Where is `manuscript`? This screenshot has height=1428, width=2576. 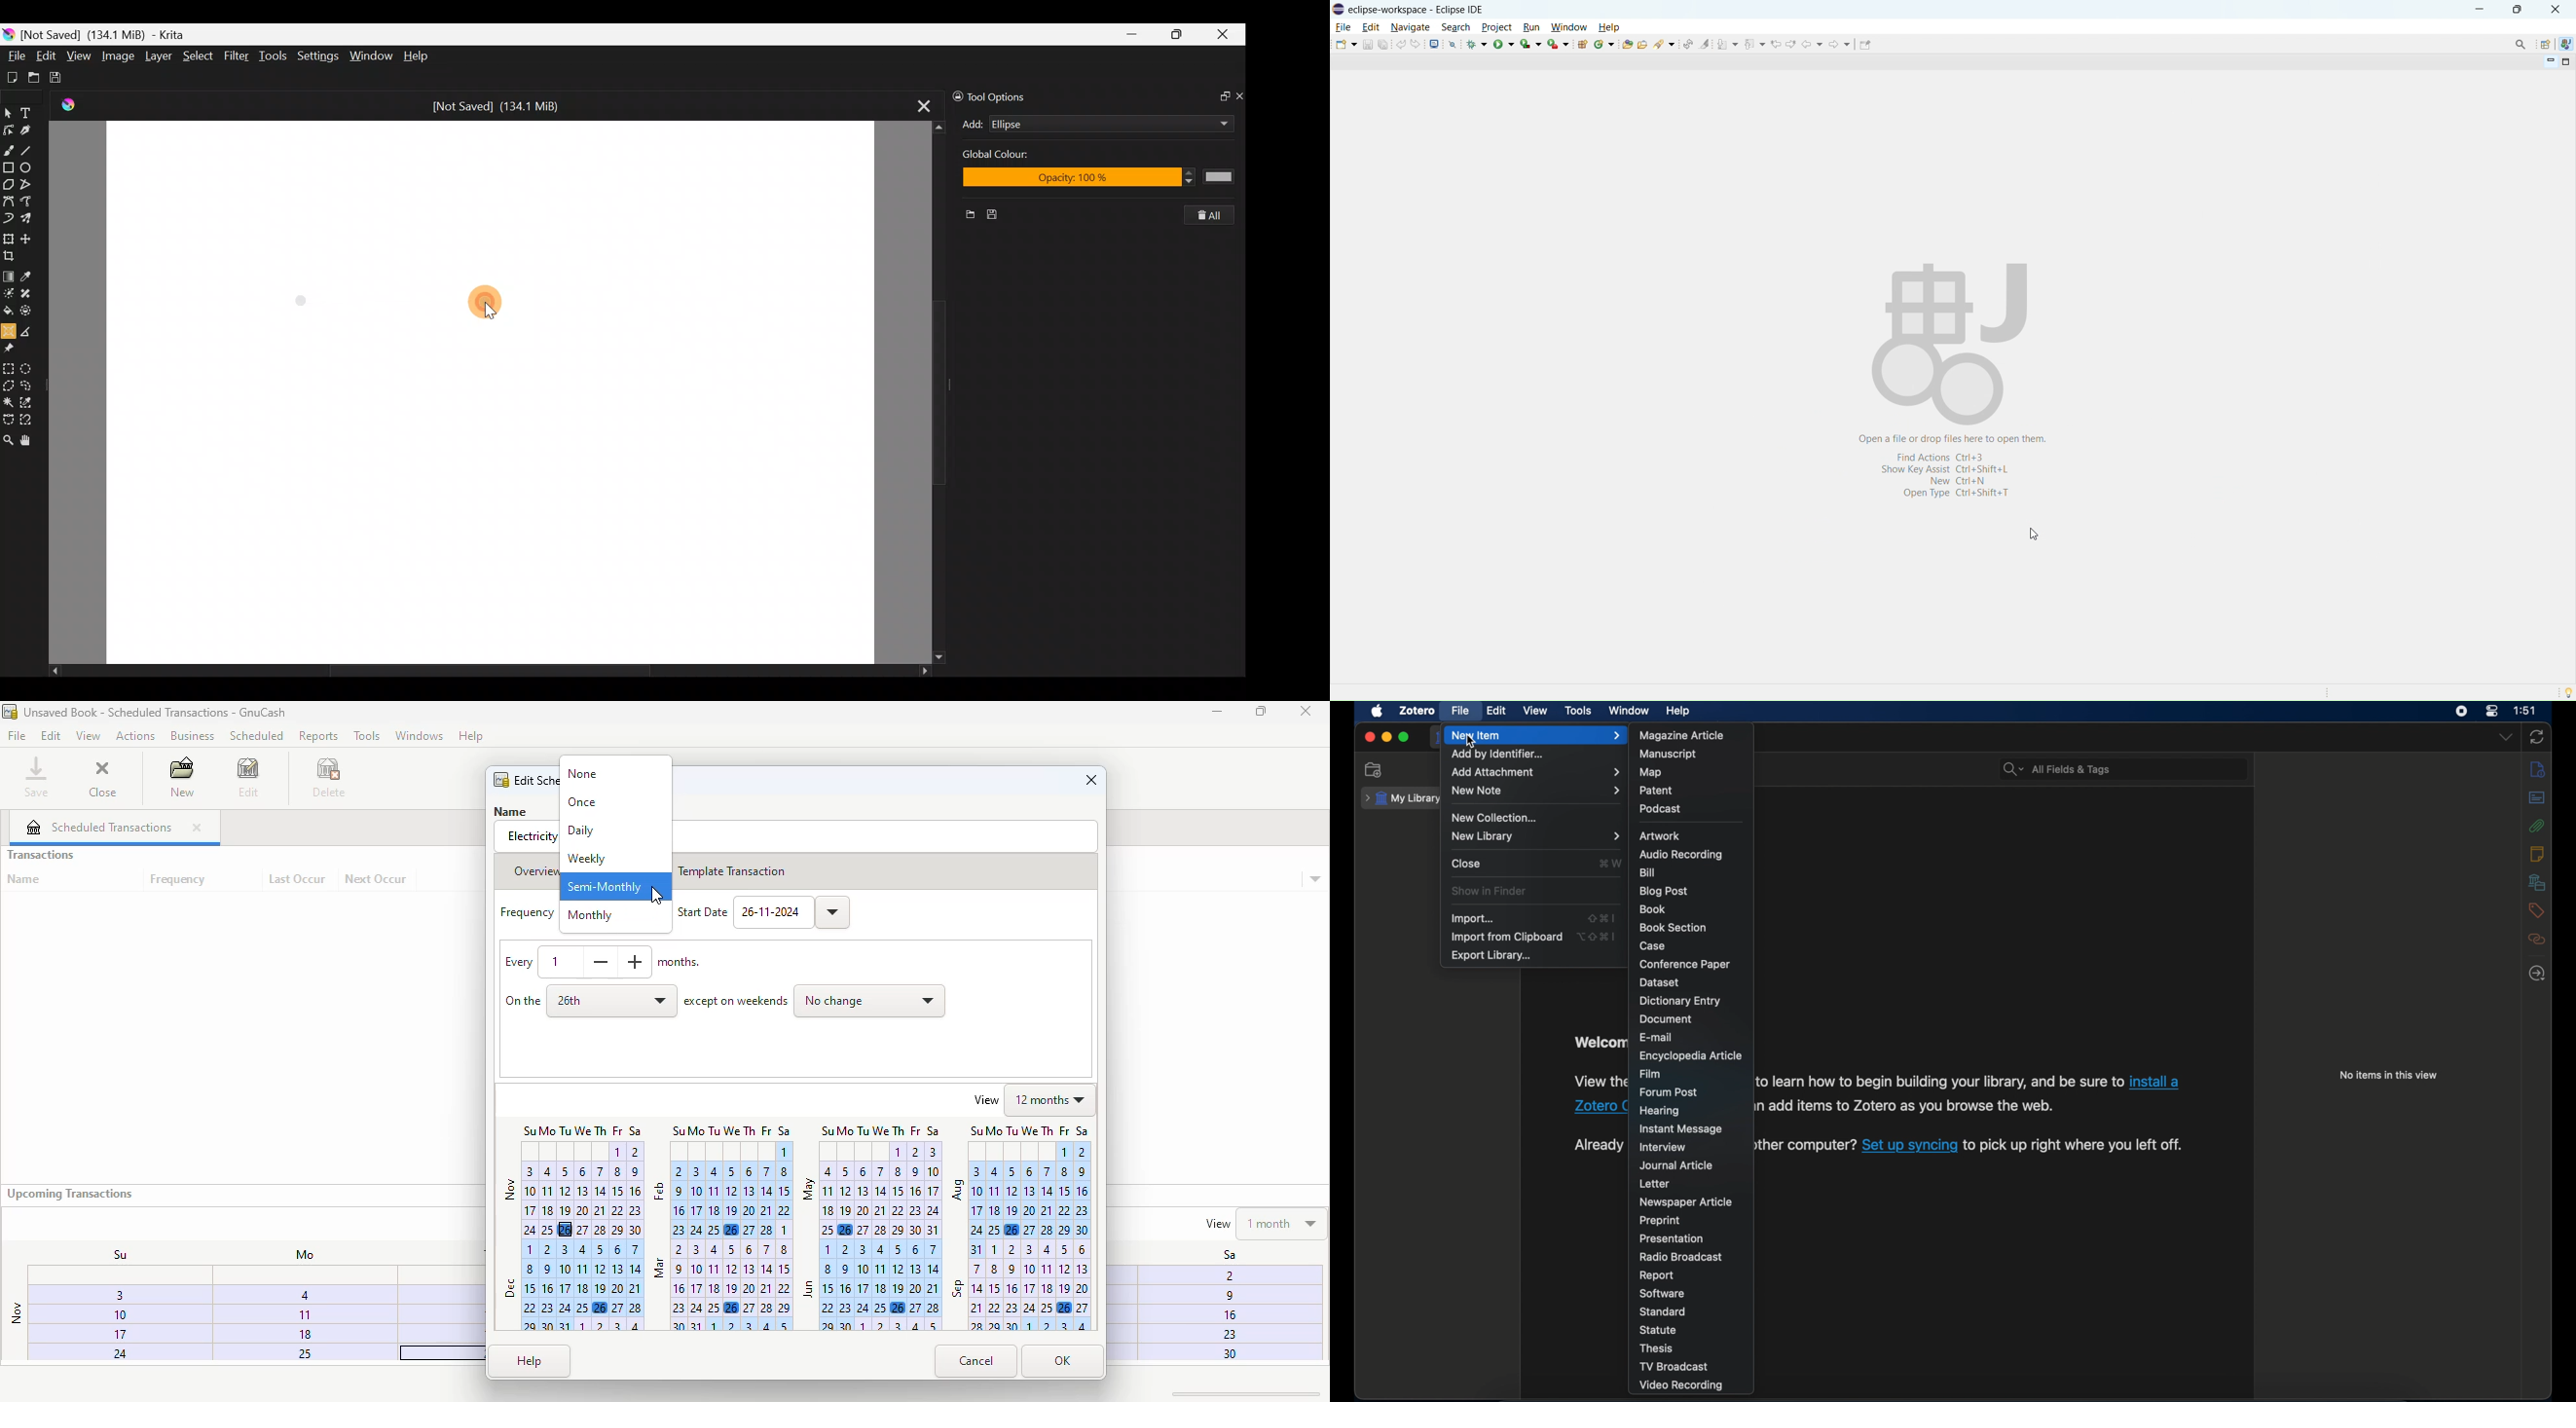 manuscript is located at coordinates (1670, 754).